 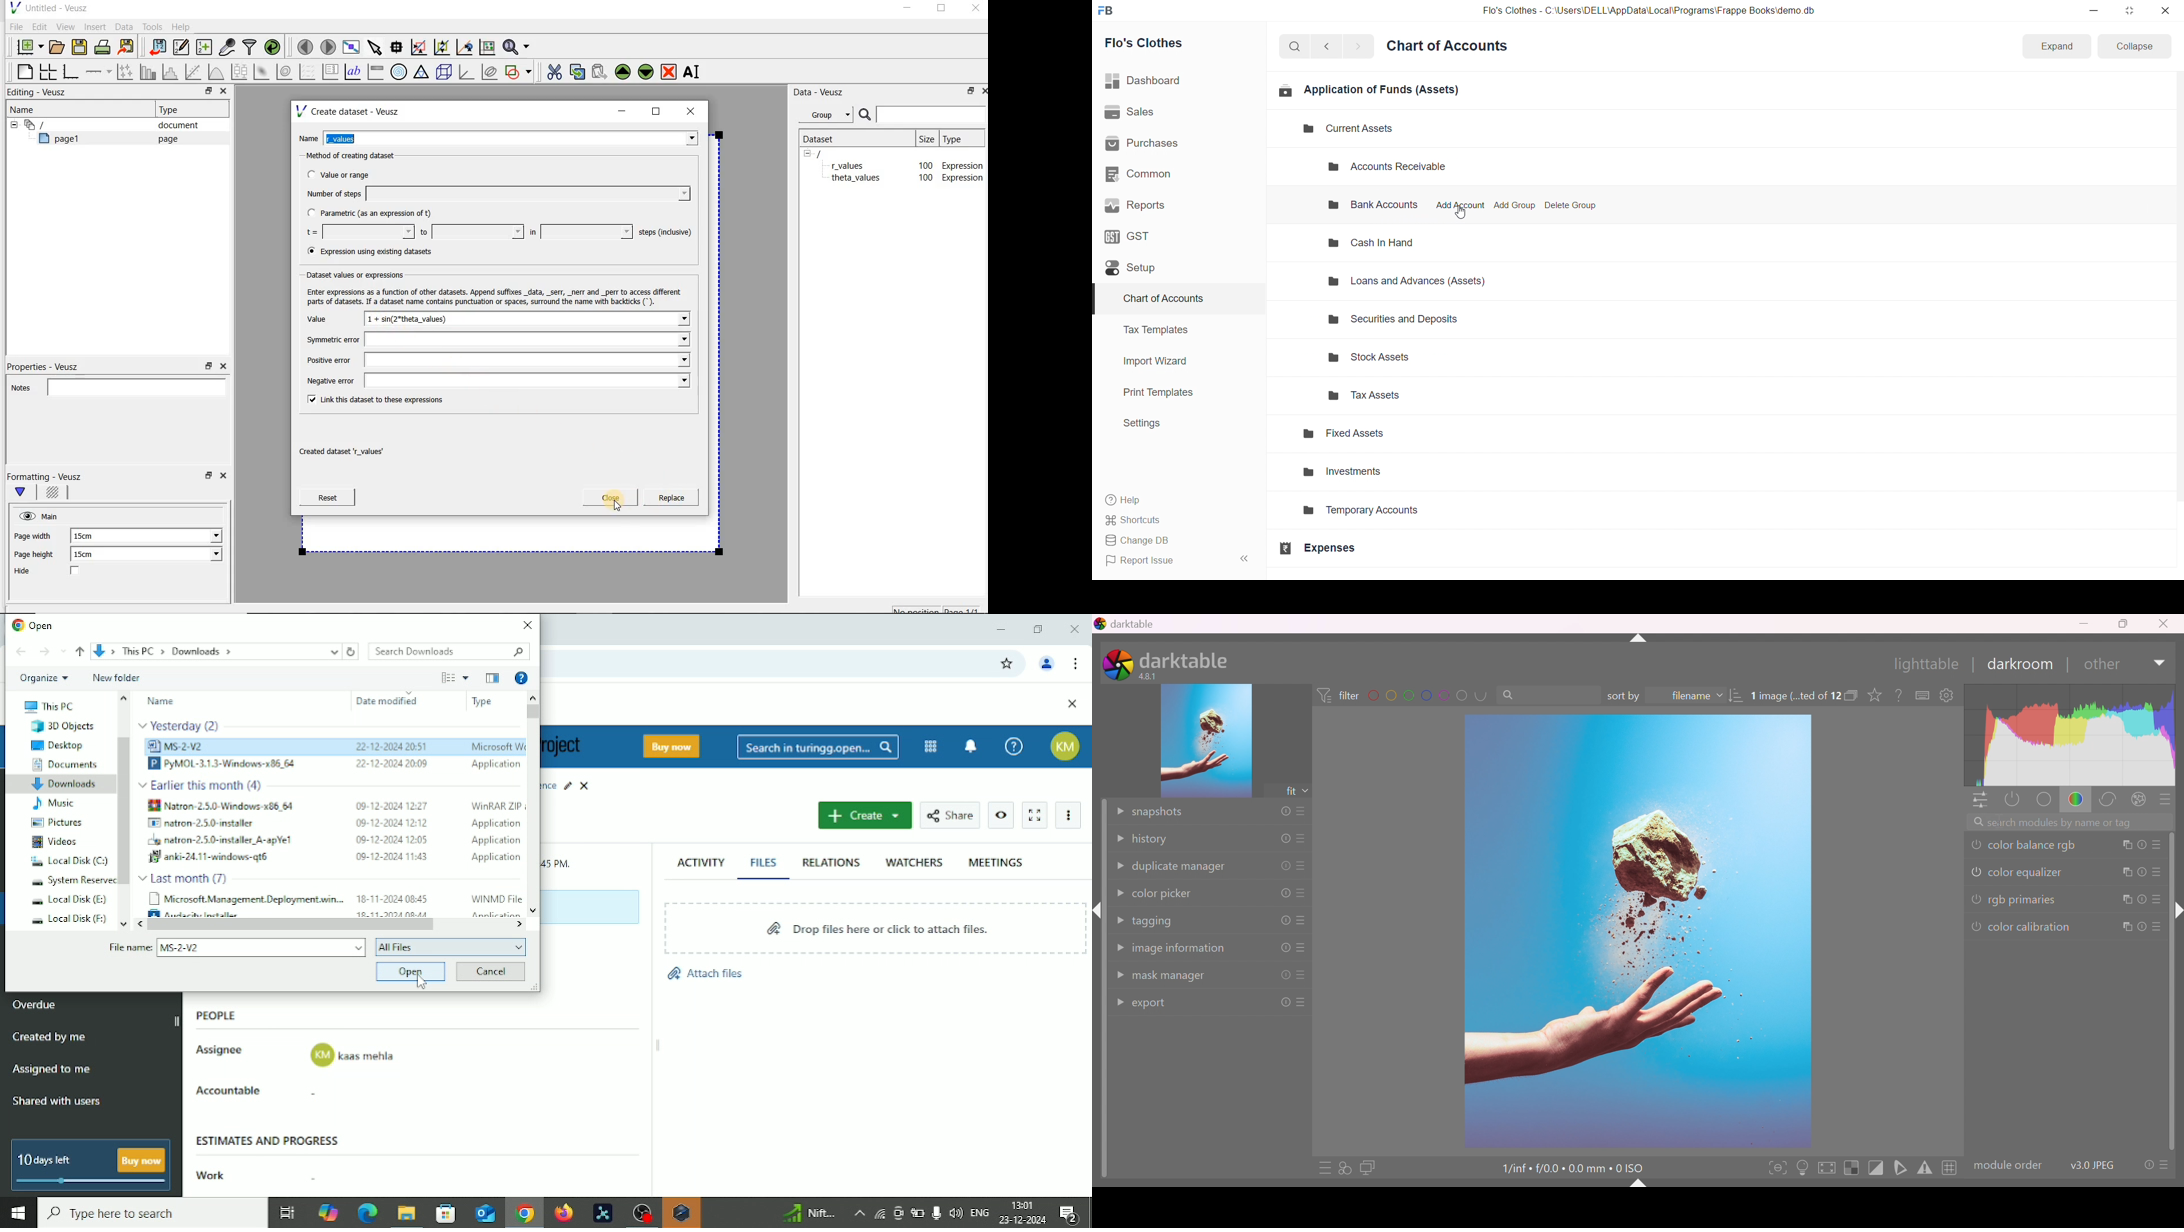 I want to click on Dataset values or expressions, so click(x=365, y=273).